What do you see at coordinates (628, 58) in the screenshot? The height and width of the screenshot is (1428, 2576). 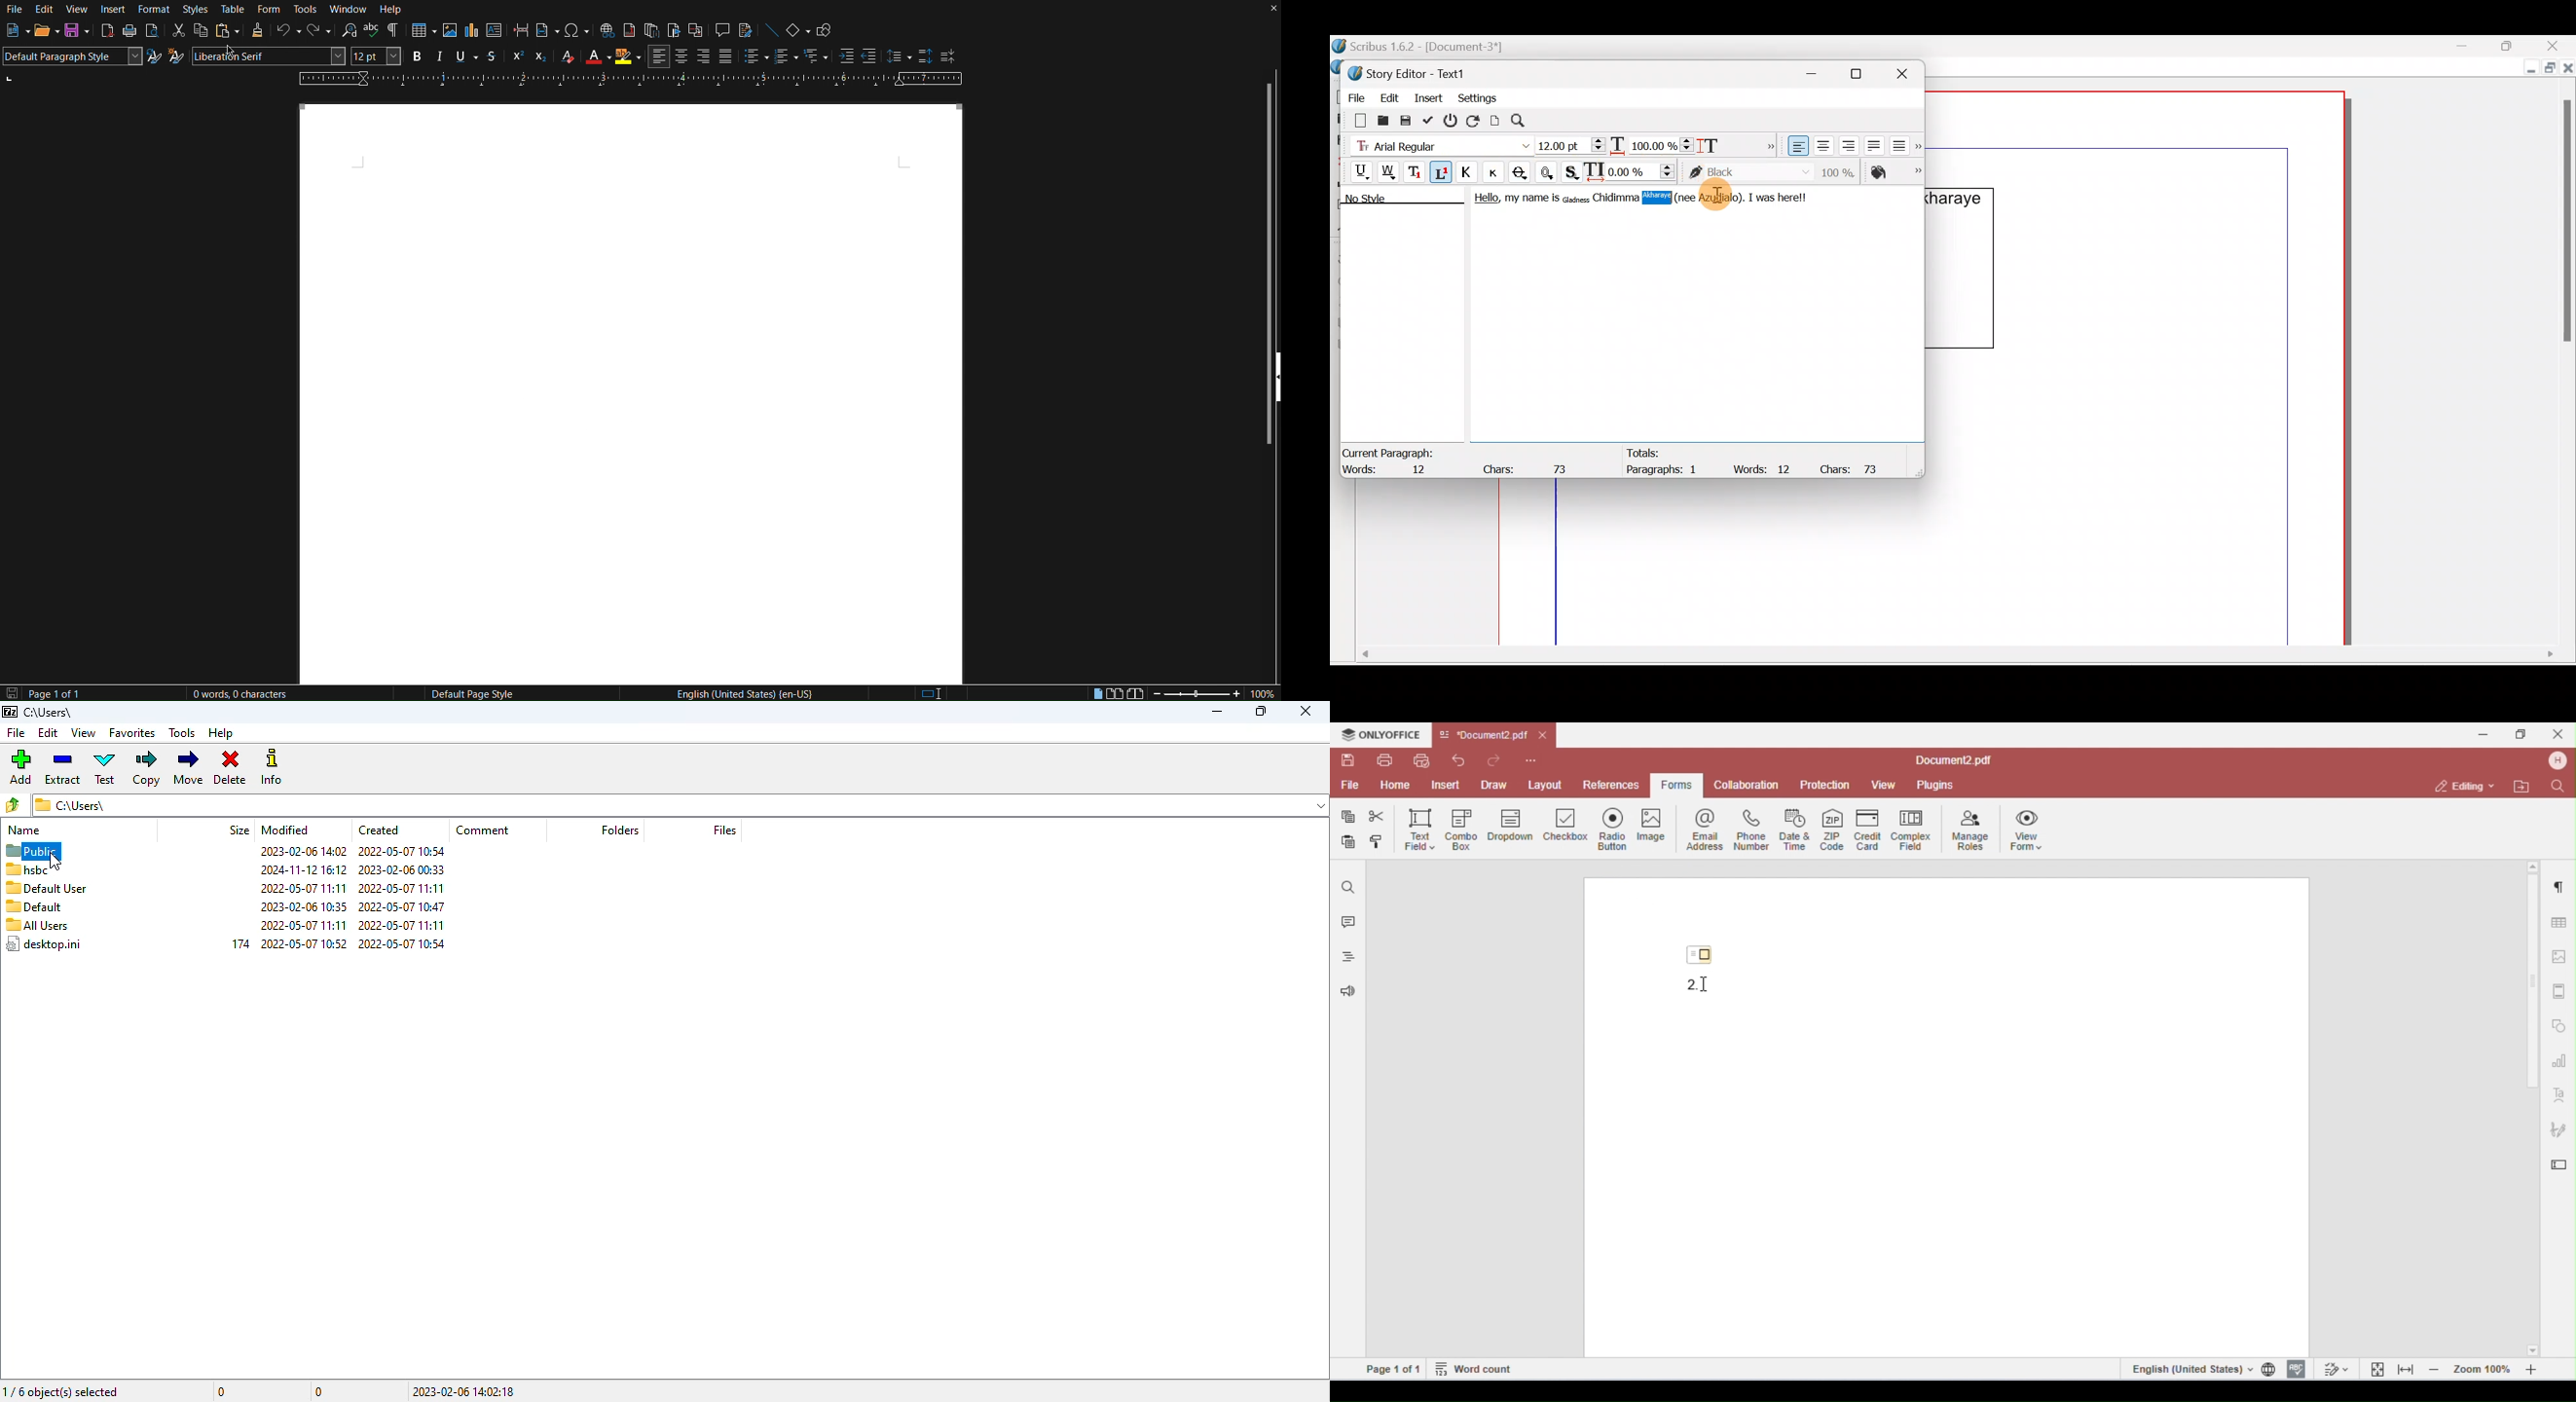 I see `Highlight Color` at bounding box center [628, 58].